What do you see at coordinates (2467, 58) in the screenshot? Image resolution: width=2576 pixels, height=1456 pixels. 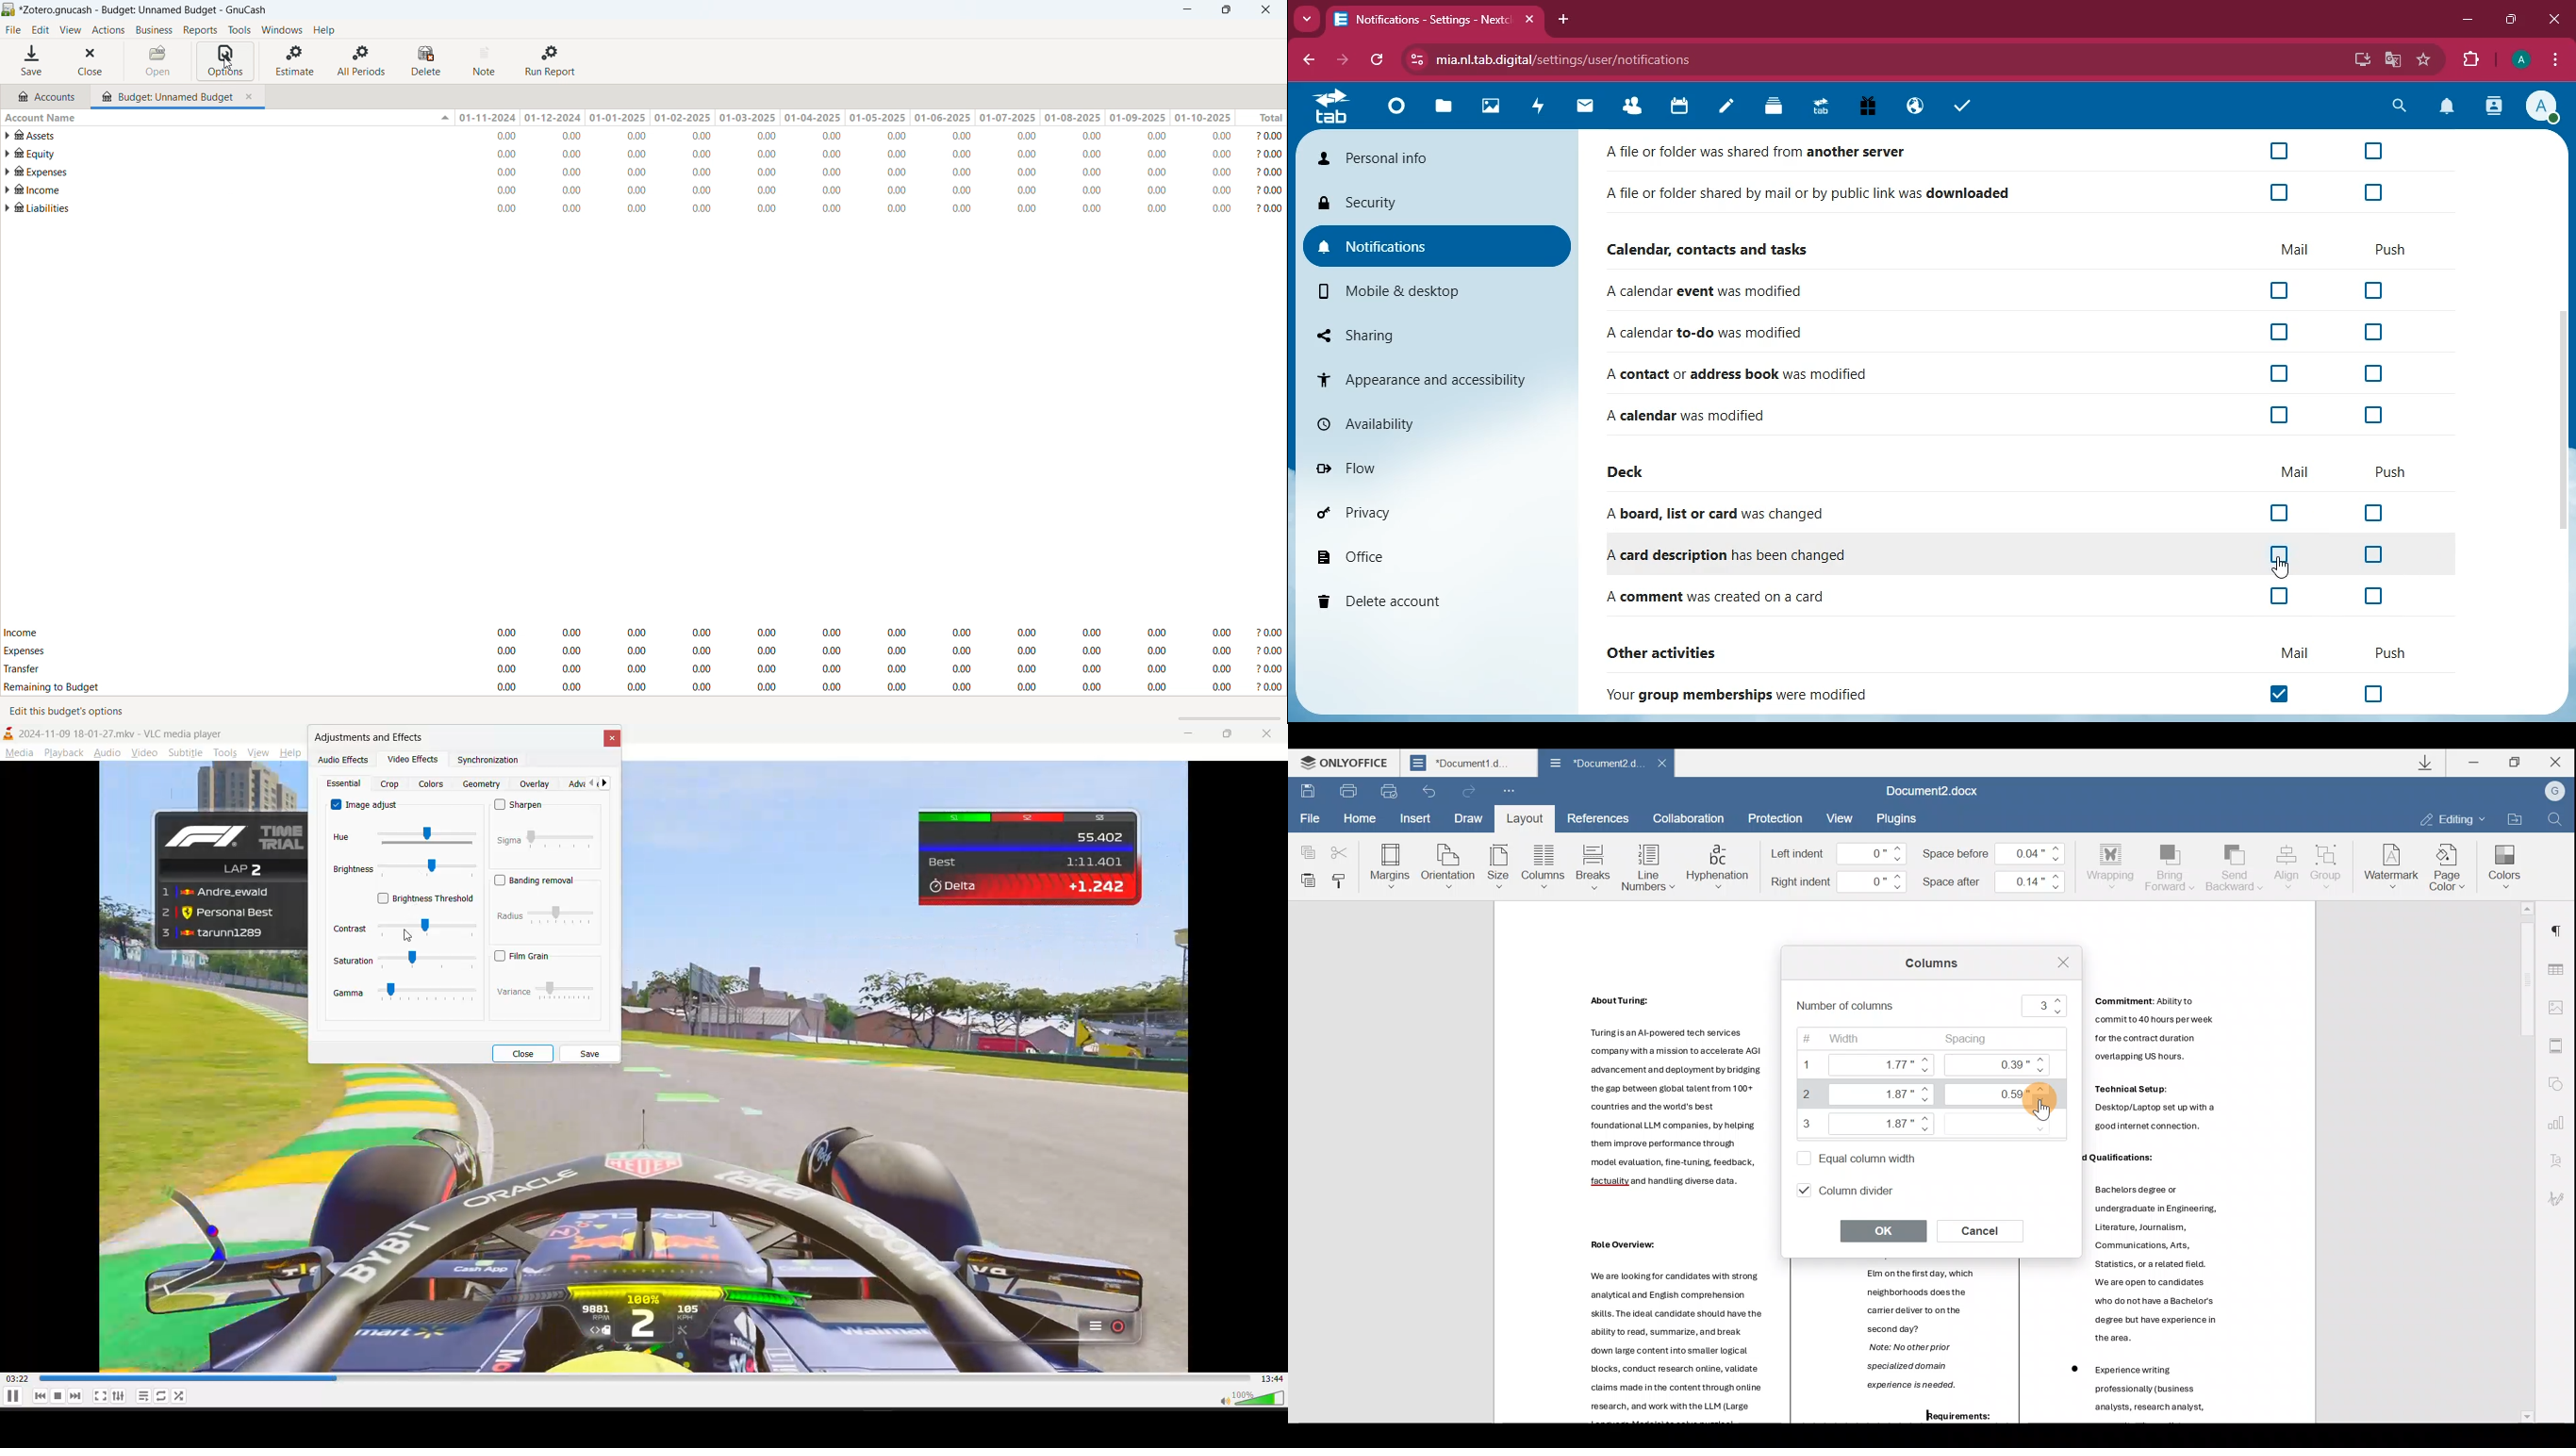 I see `extensions` at bounding box center [2467, 58].